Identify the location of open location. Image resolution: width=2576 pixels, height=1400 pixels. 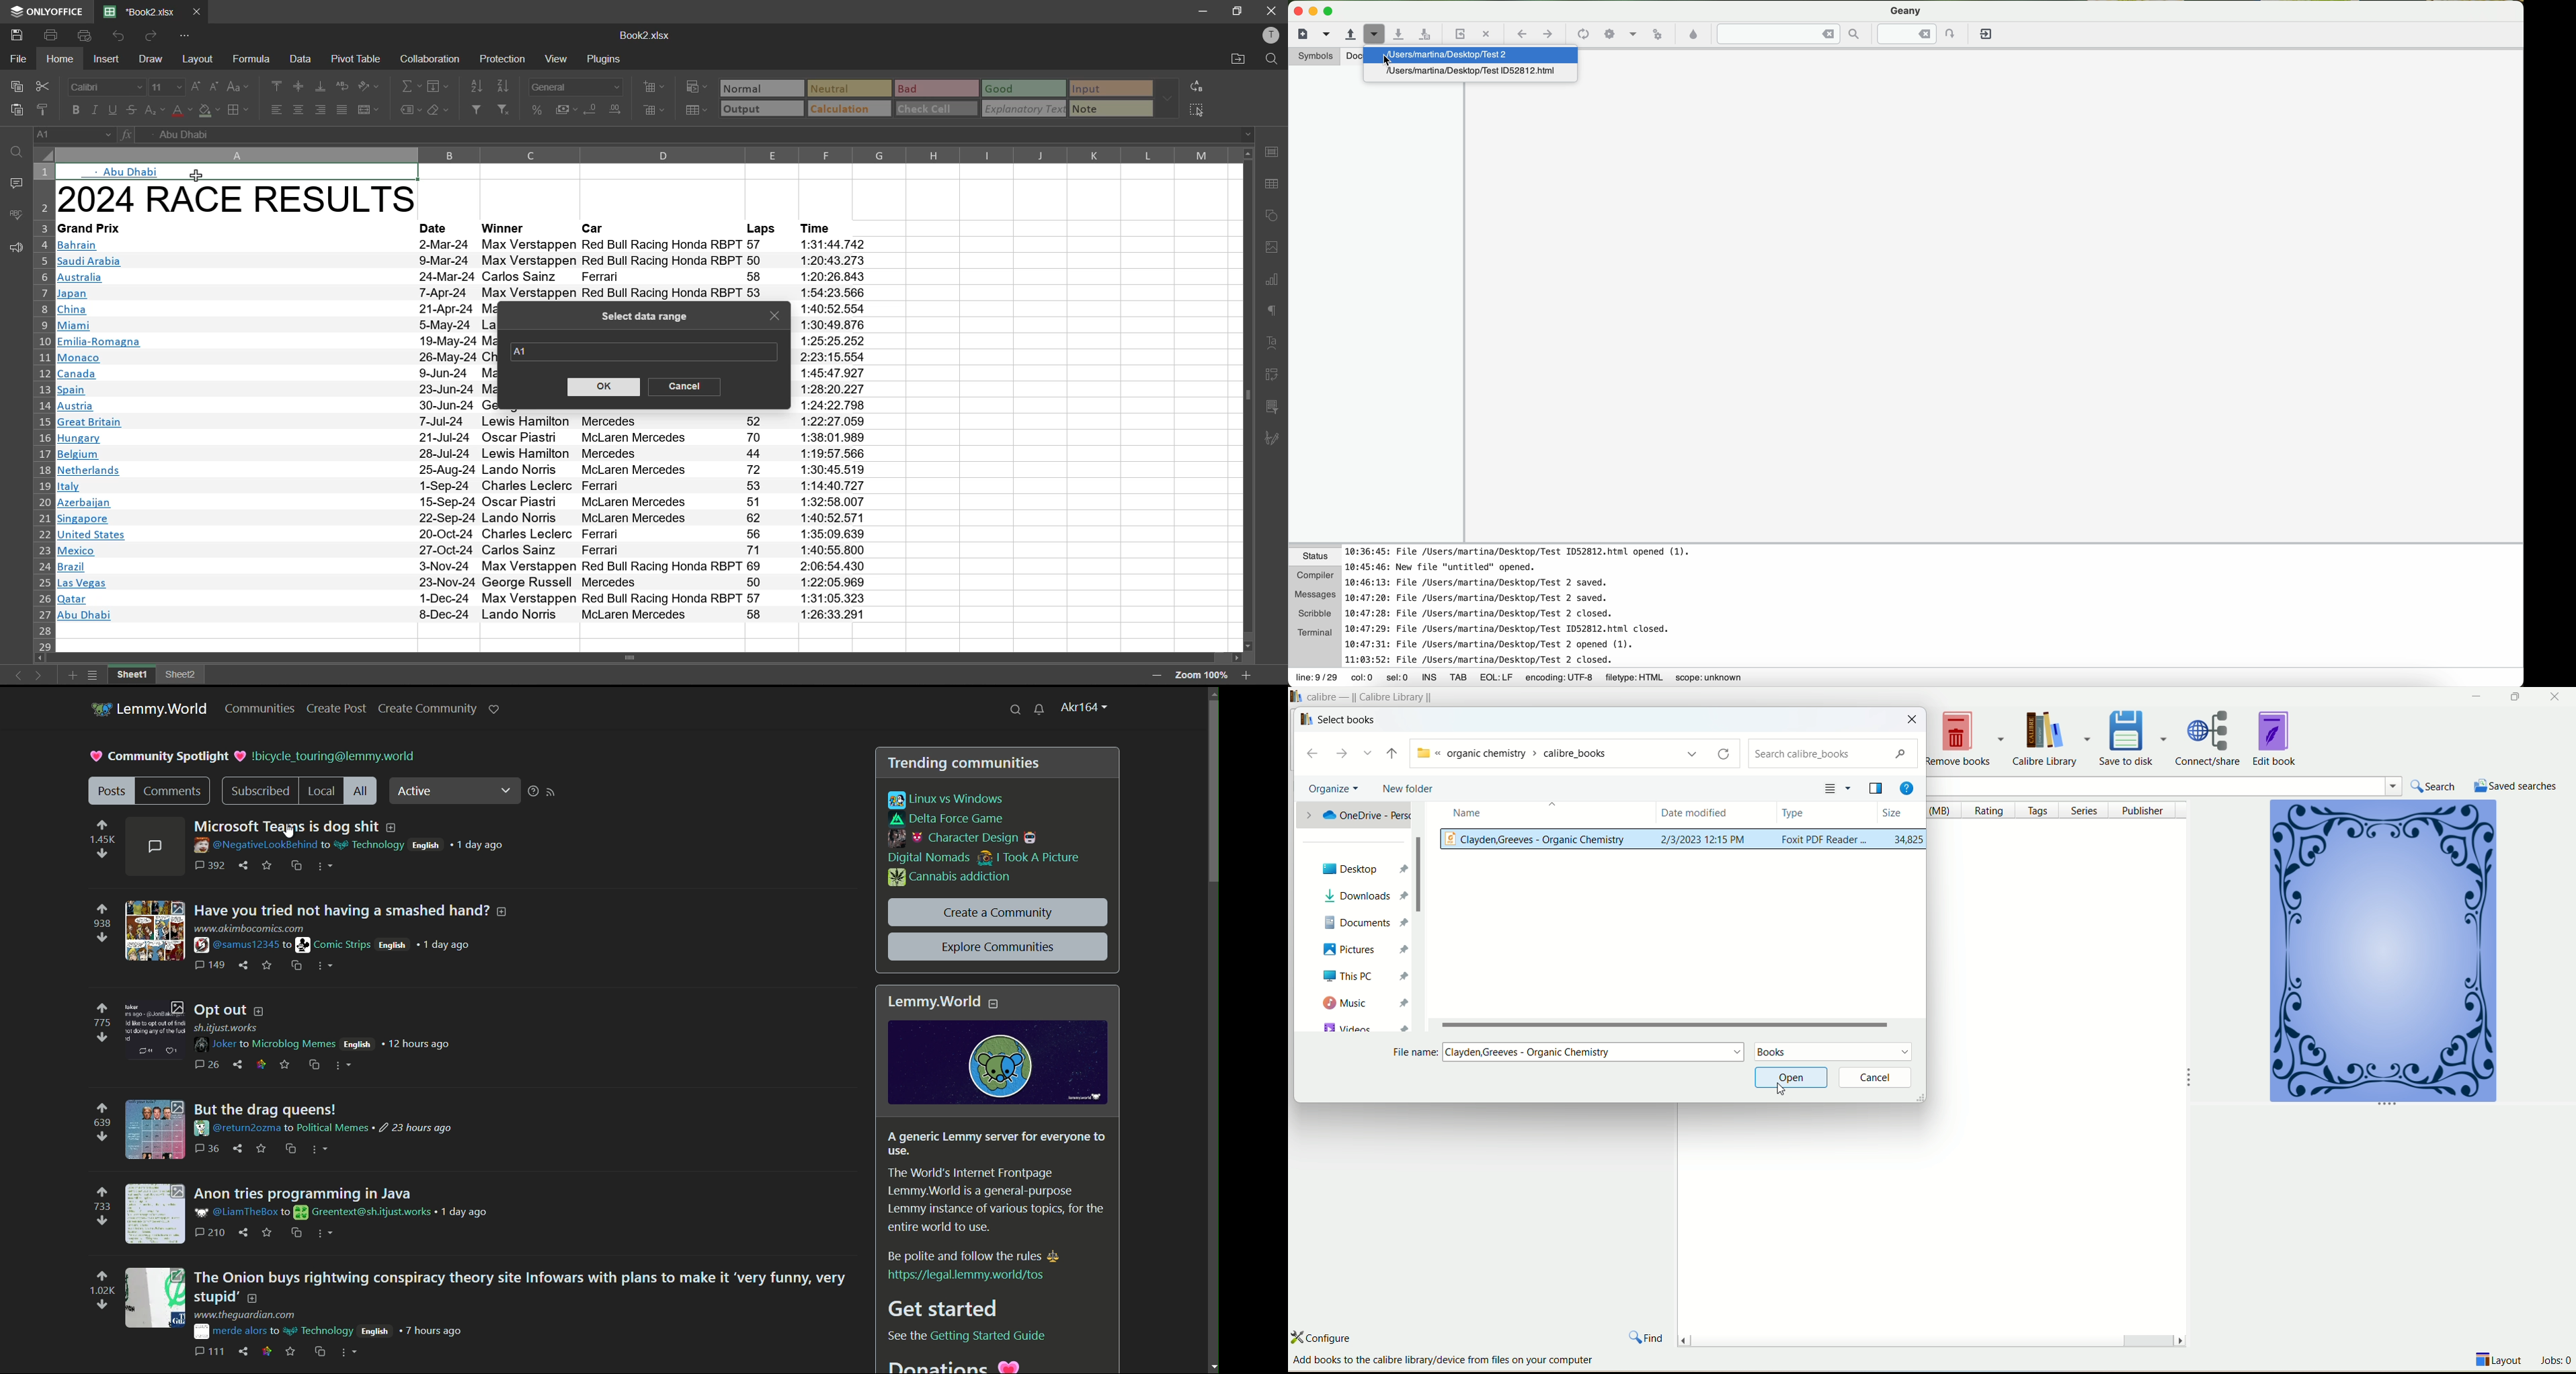
(1235, 61).